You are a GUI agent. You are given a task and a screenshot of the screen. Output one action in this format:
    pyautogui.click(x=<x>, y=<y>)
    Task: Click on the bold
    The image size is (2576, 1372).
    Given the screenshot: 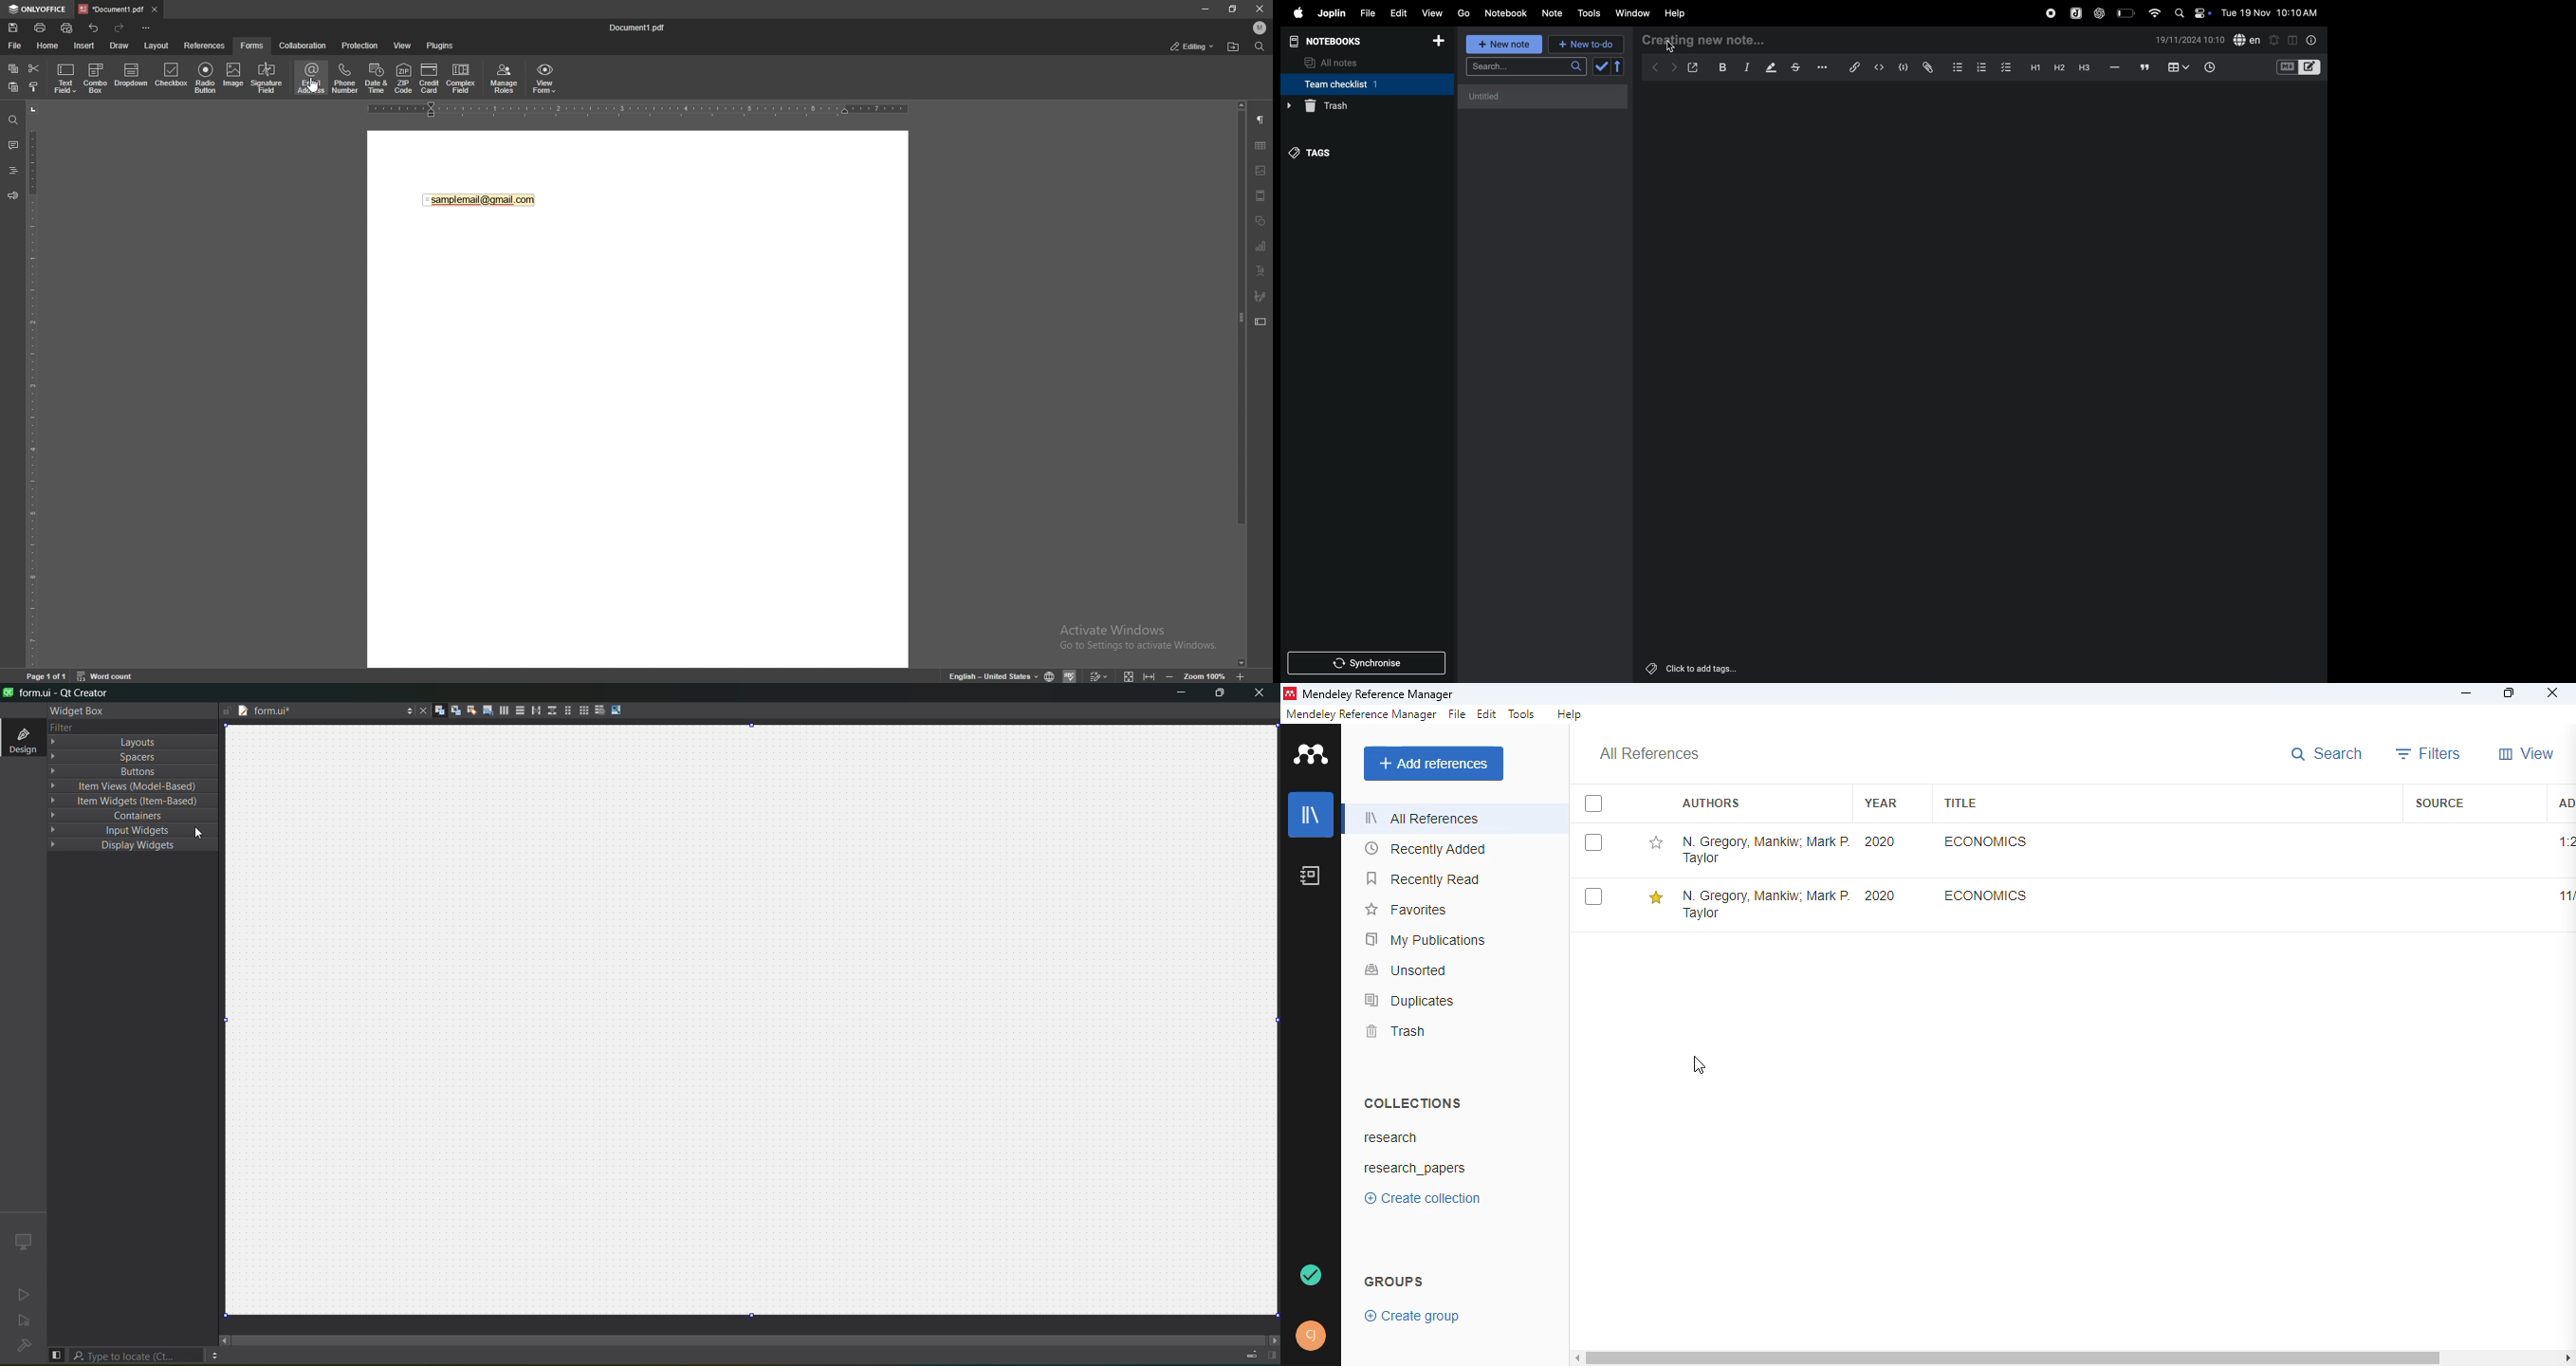 What is the action you would take?
    pyautogui.click(x=1721, y=66)
    